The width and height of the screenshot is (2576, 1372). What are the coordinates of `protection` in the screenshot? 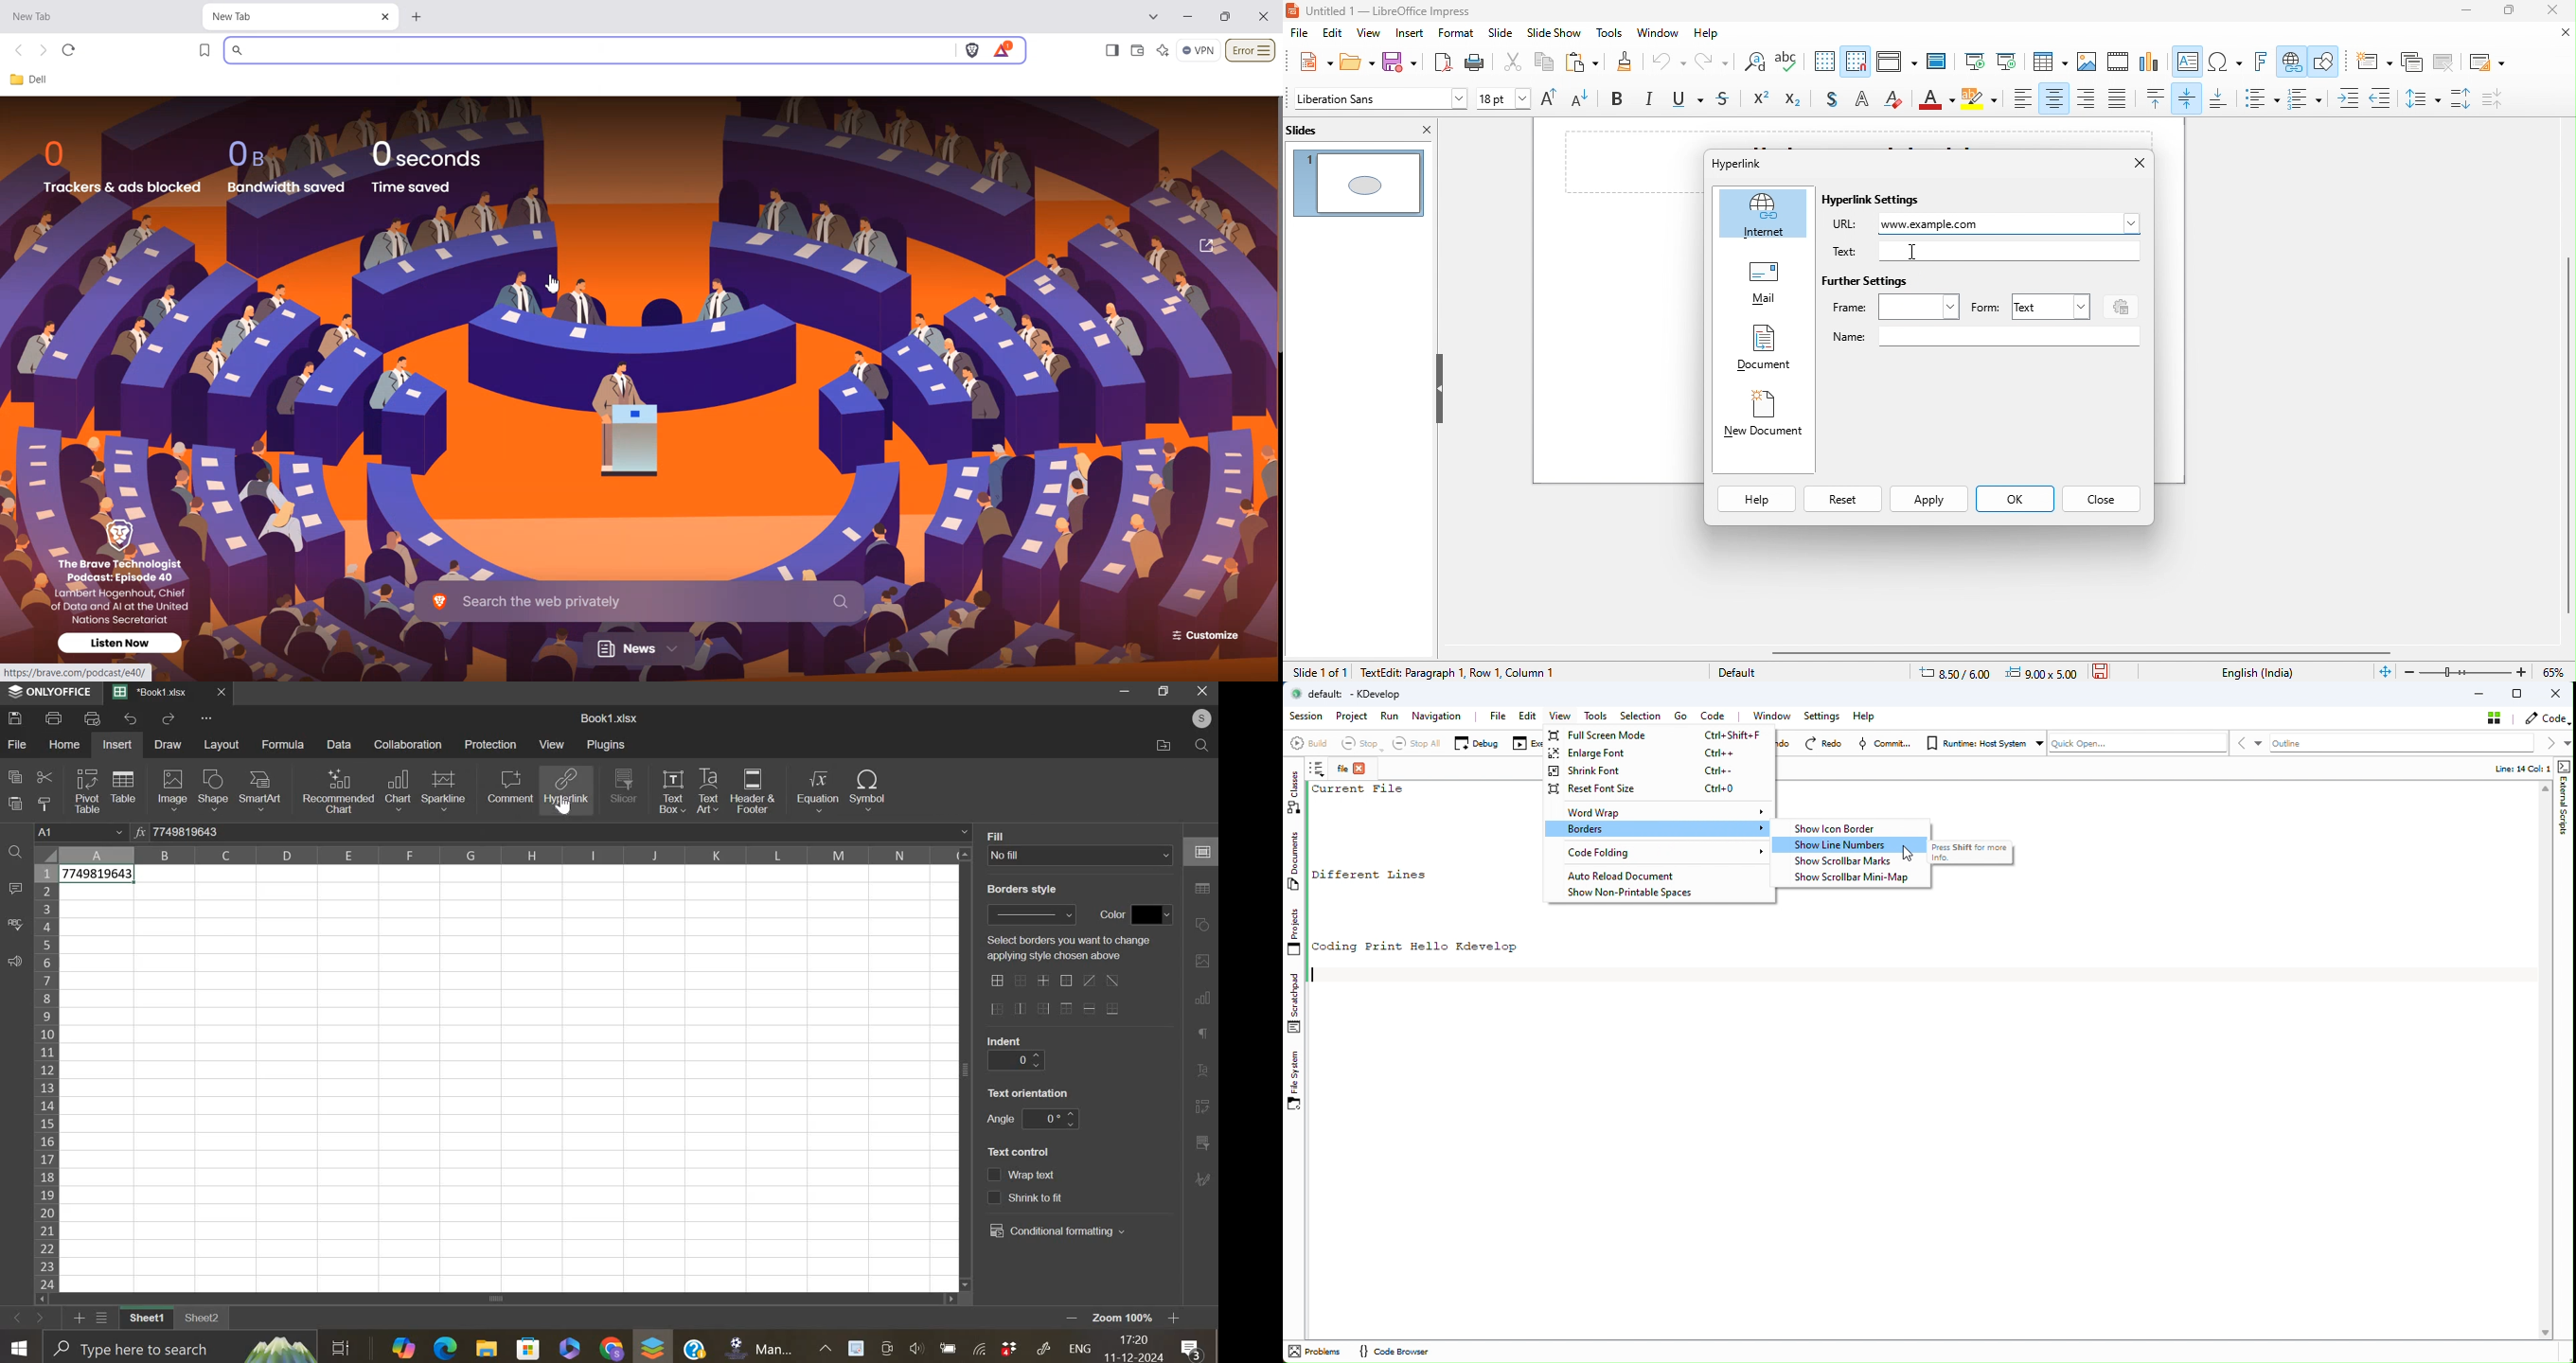 It's located at (491, 744).